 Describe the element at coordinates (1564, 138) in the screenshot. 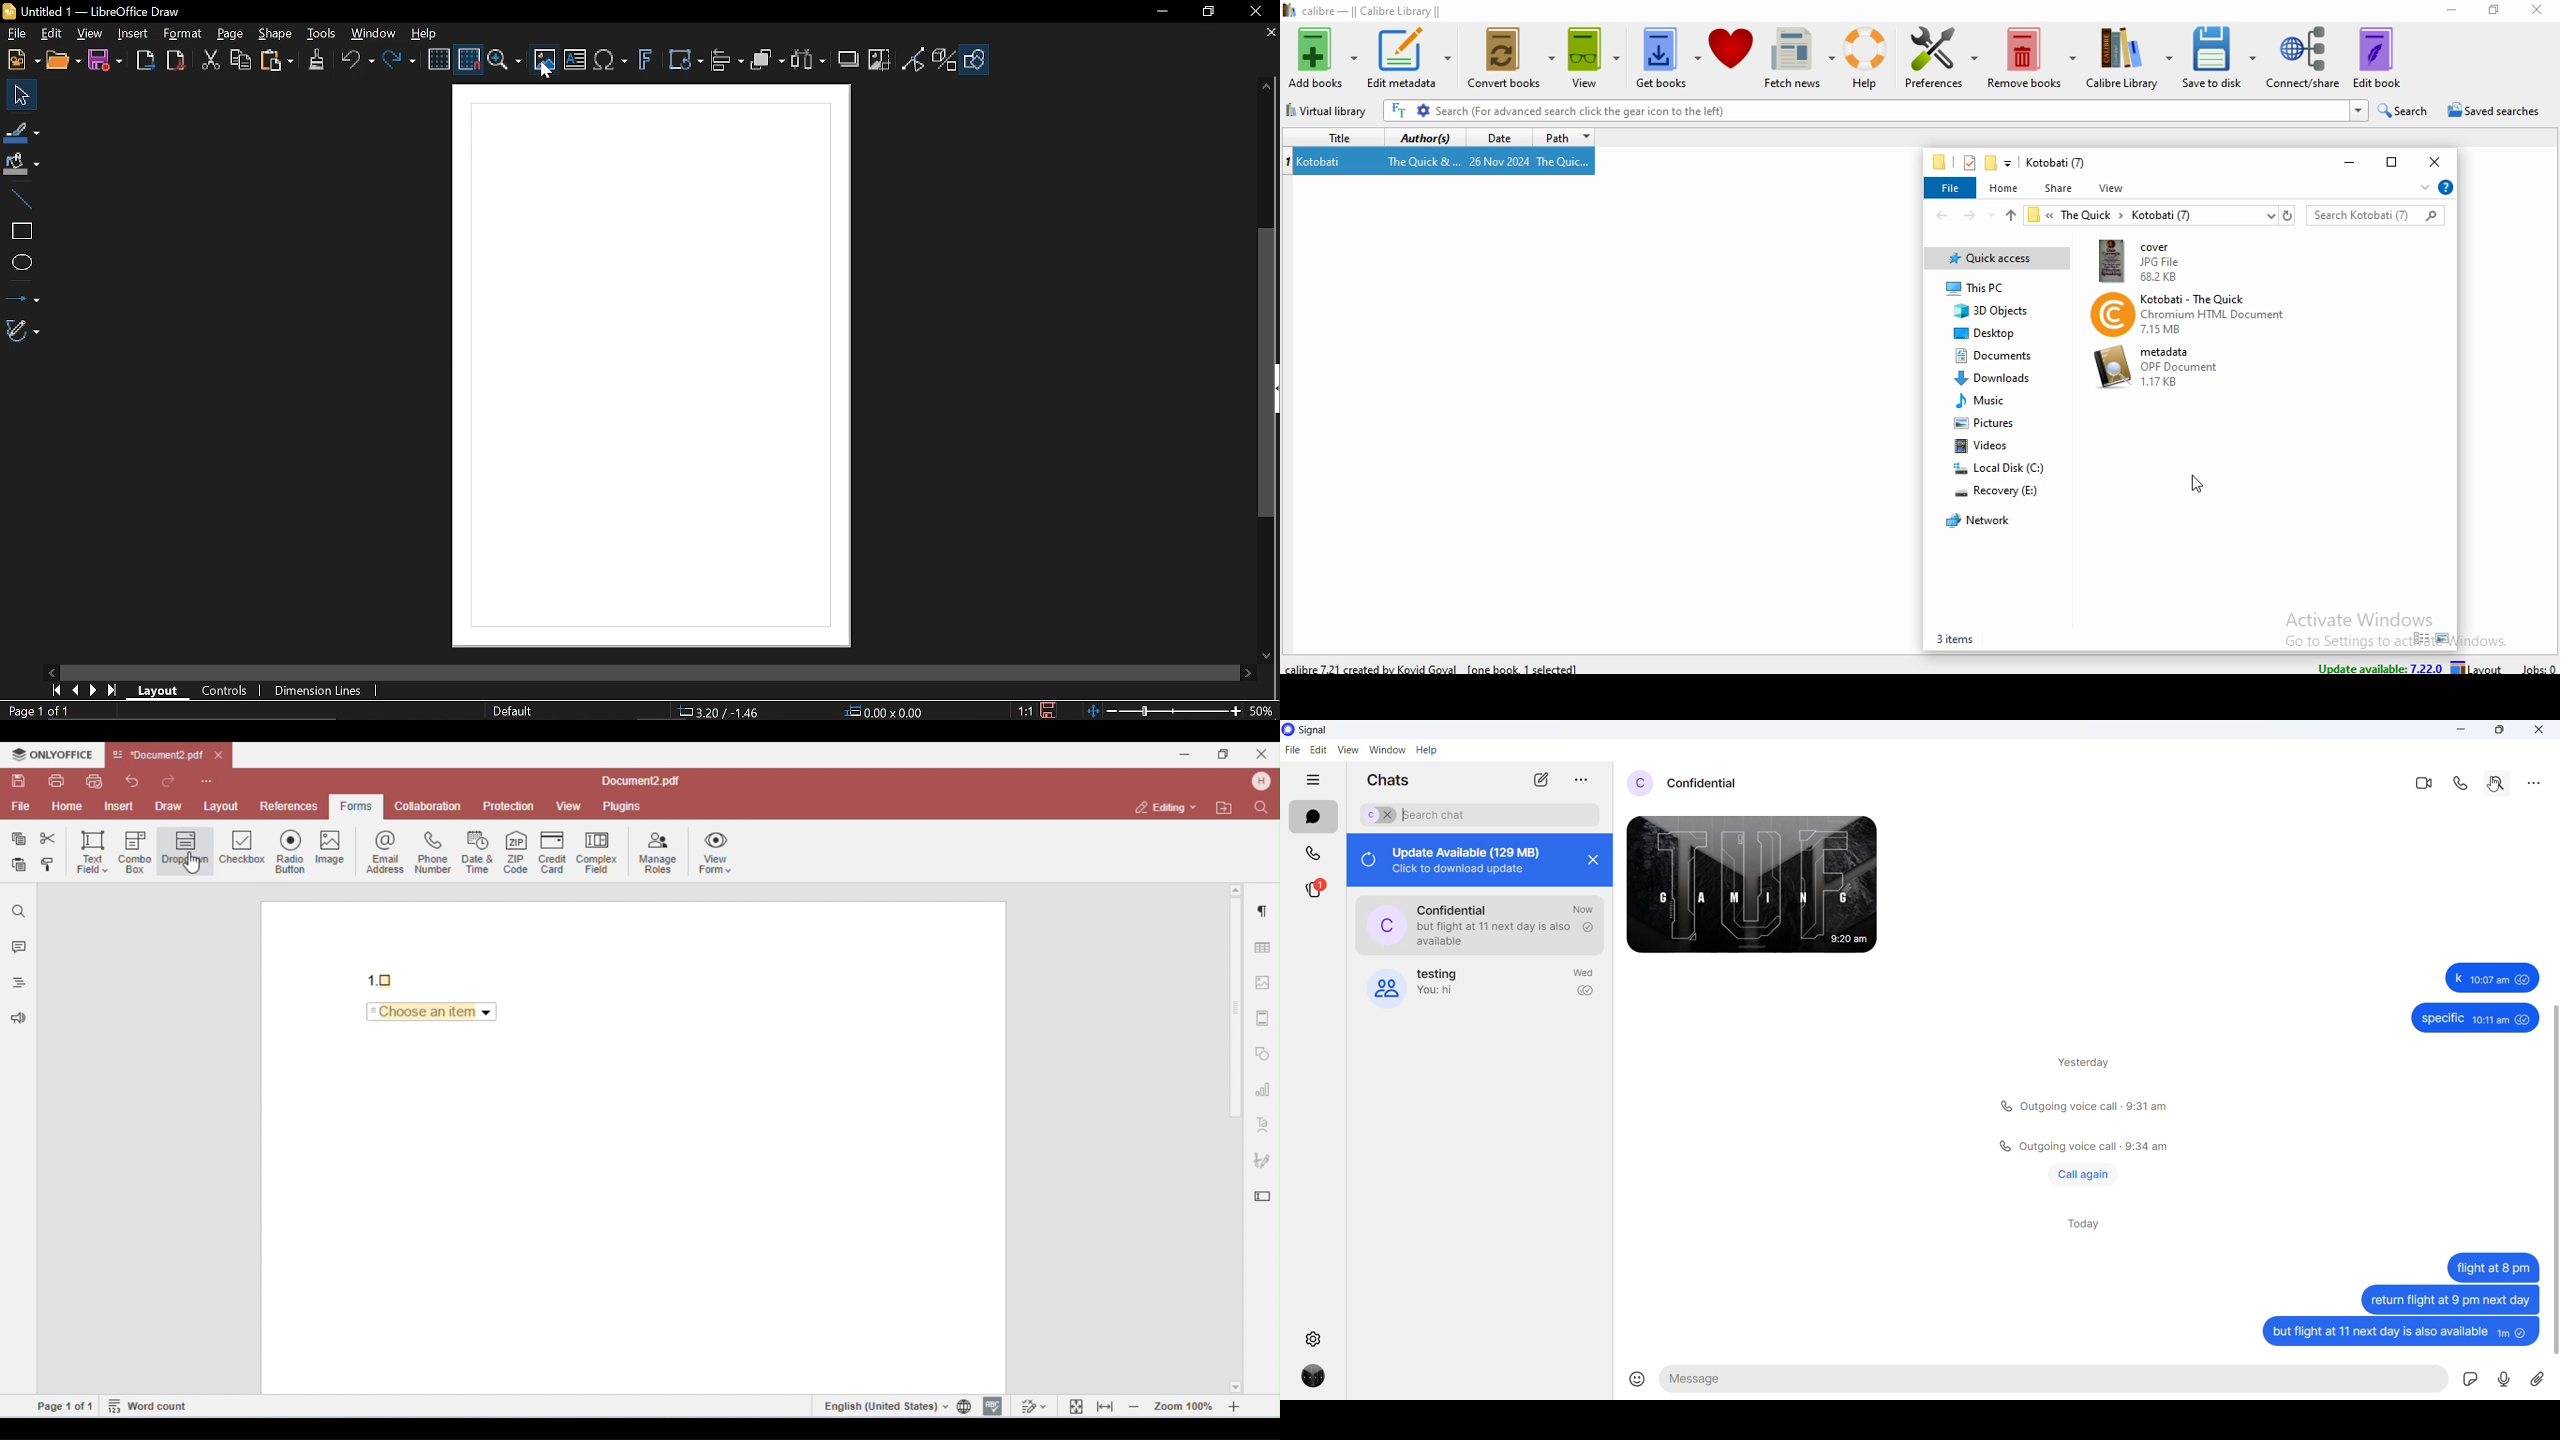

I see `path` at that location.